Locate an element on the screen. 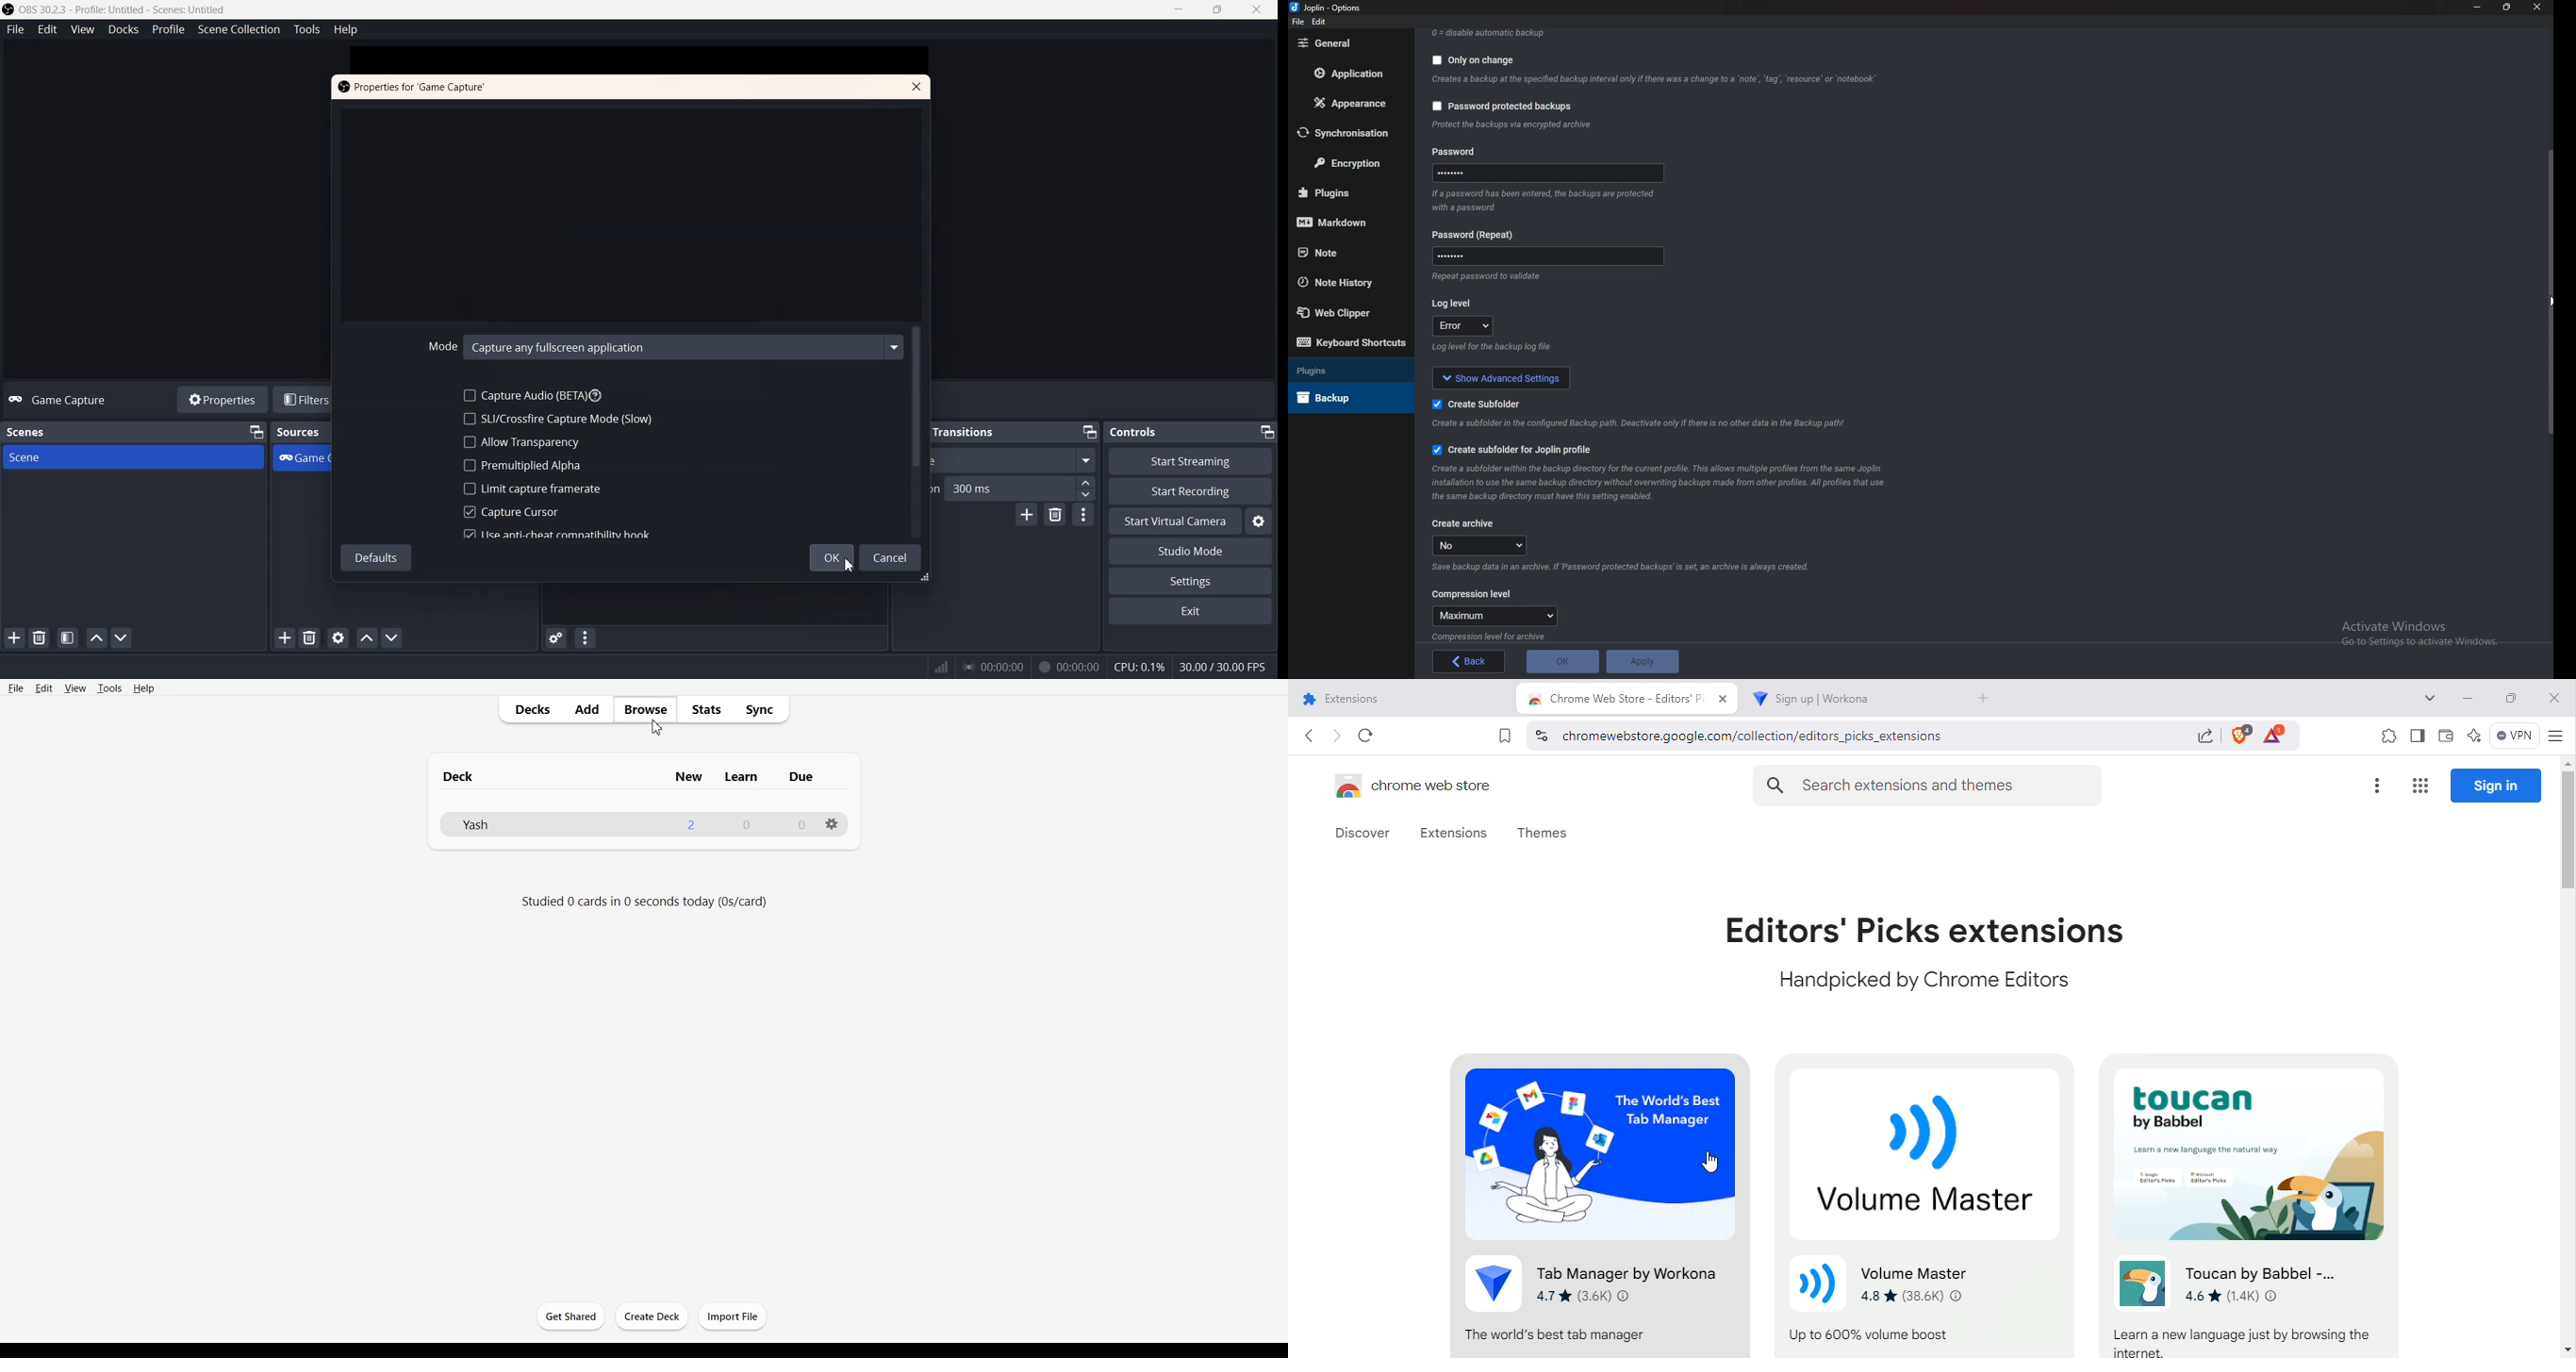  Encryption is located at coordinates (1349, 162).